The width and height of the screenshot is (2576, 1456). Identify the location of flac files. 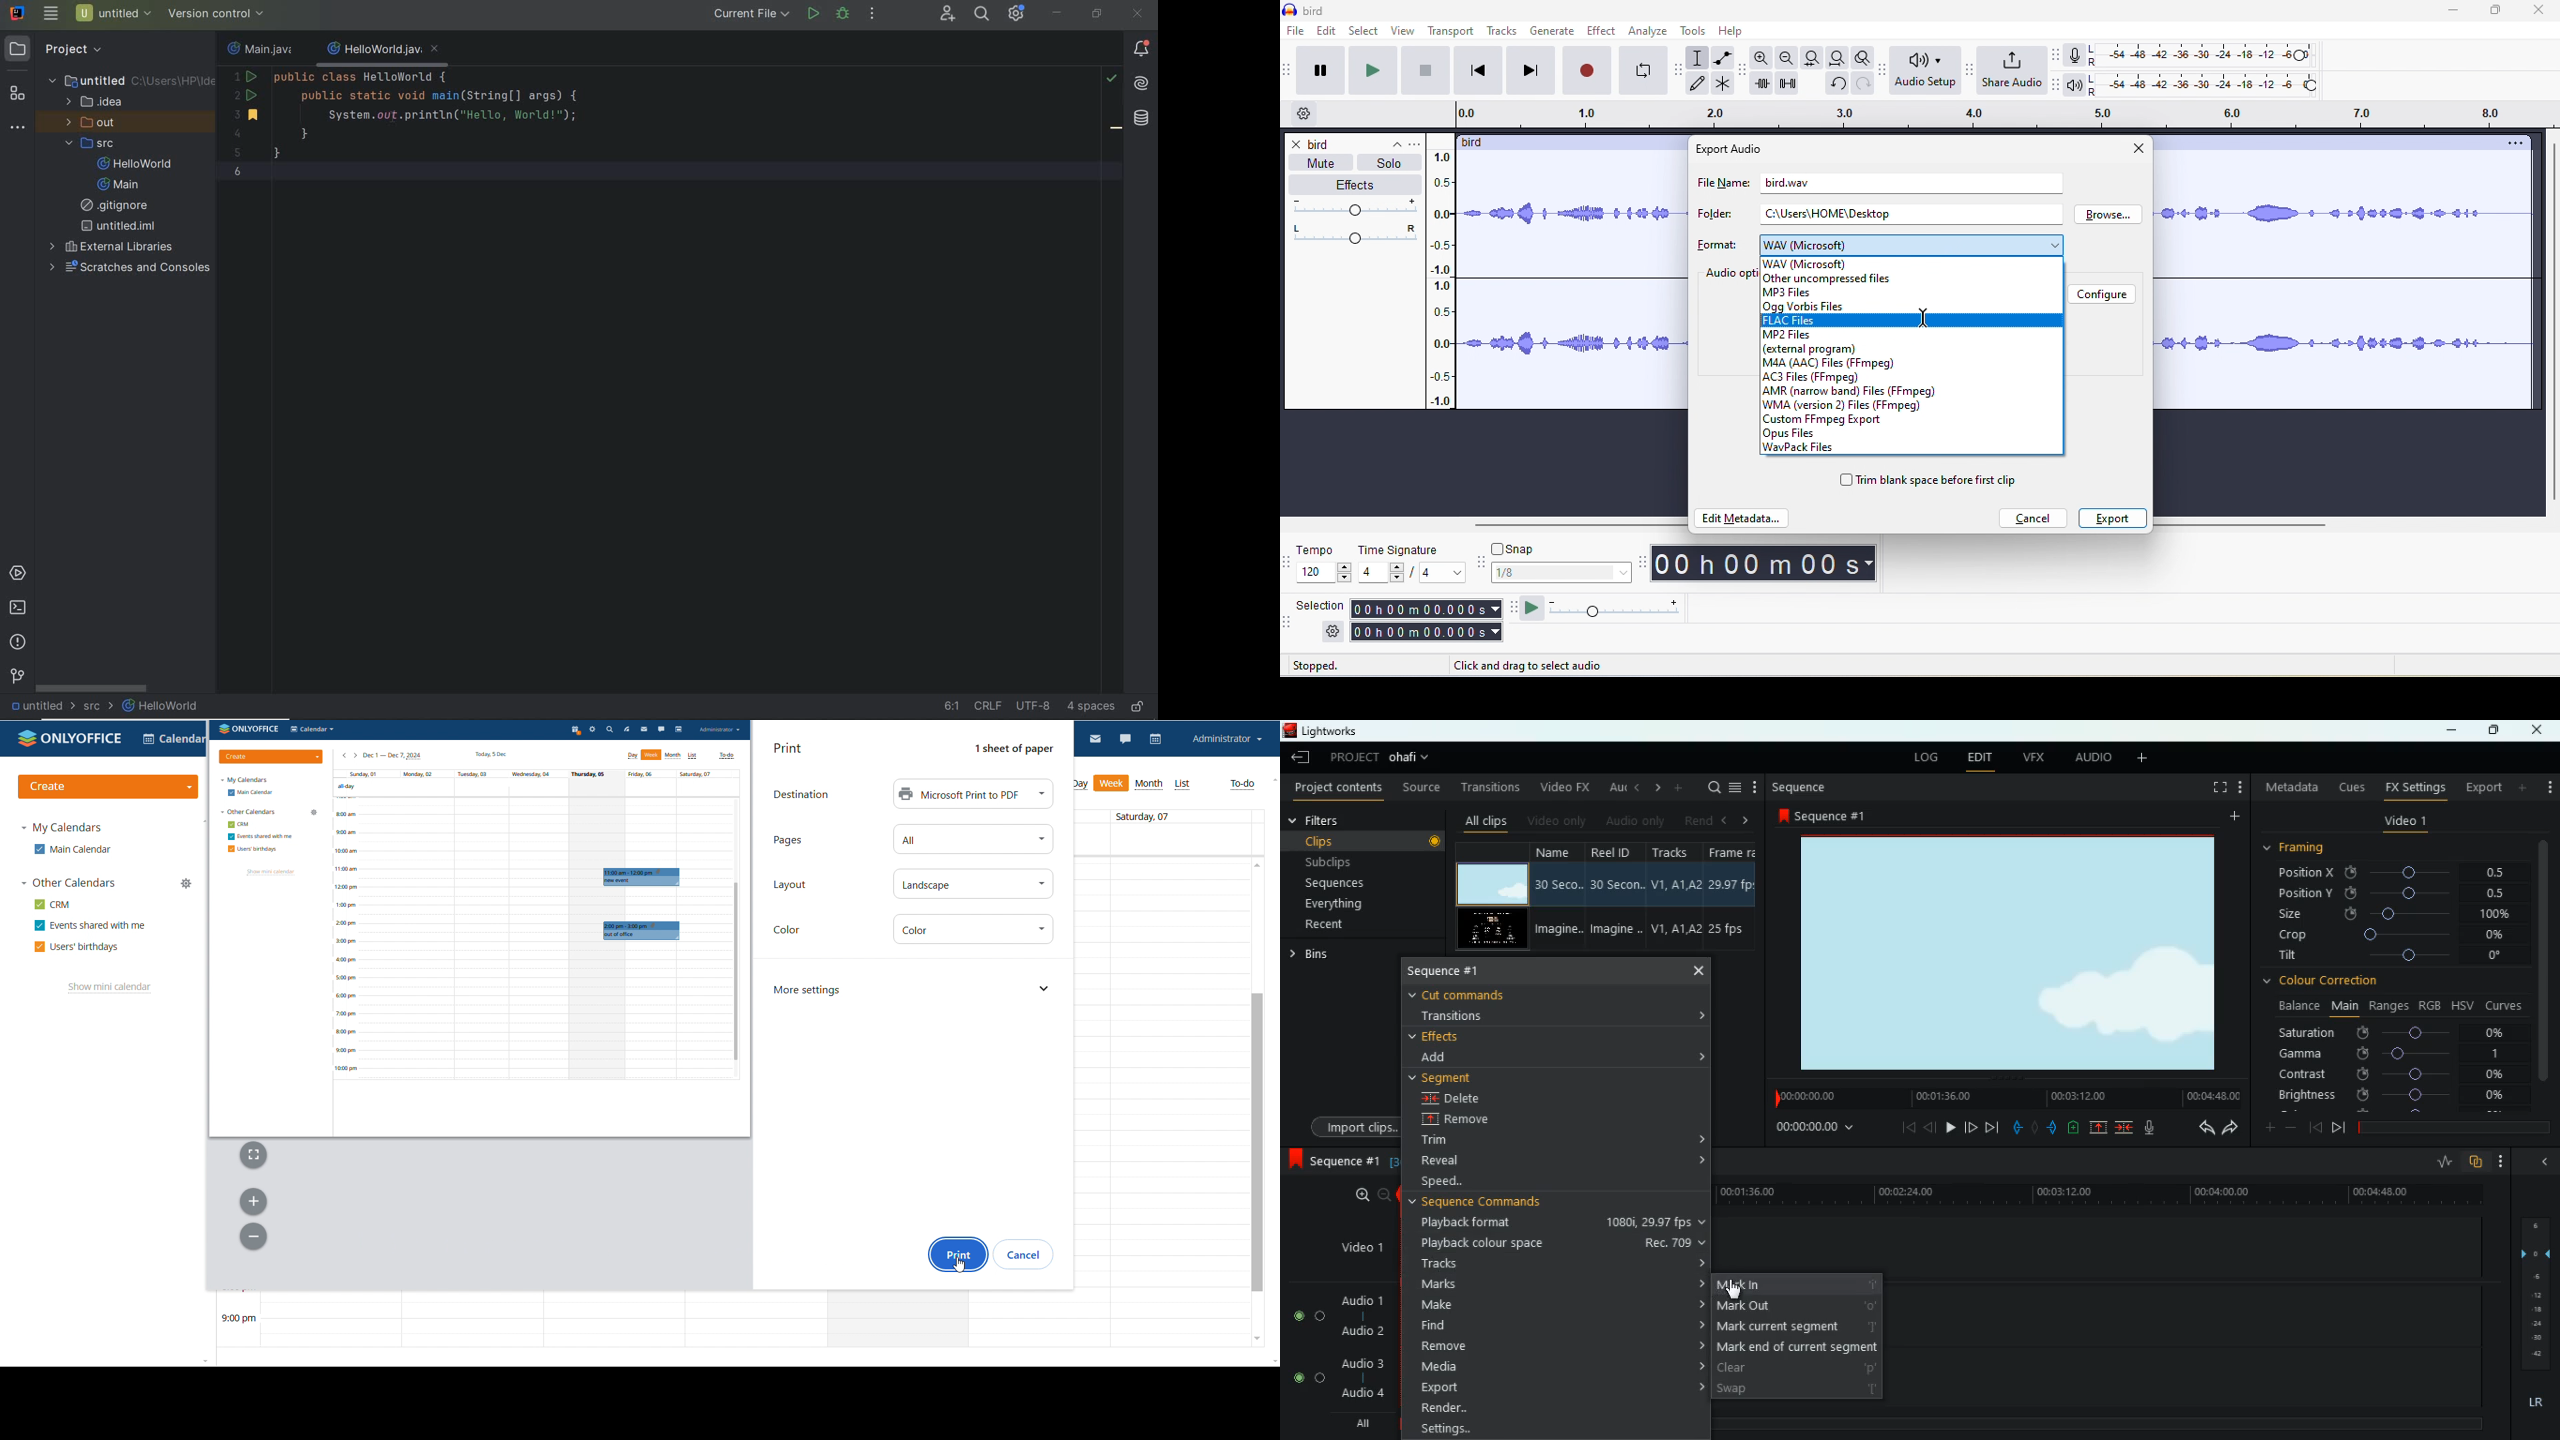
(1914, 320).